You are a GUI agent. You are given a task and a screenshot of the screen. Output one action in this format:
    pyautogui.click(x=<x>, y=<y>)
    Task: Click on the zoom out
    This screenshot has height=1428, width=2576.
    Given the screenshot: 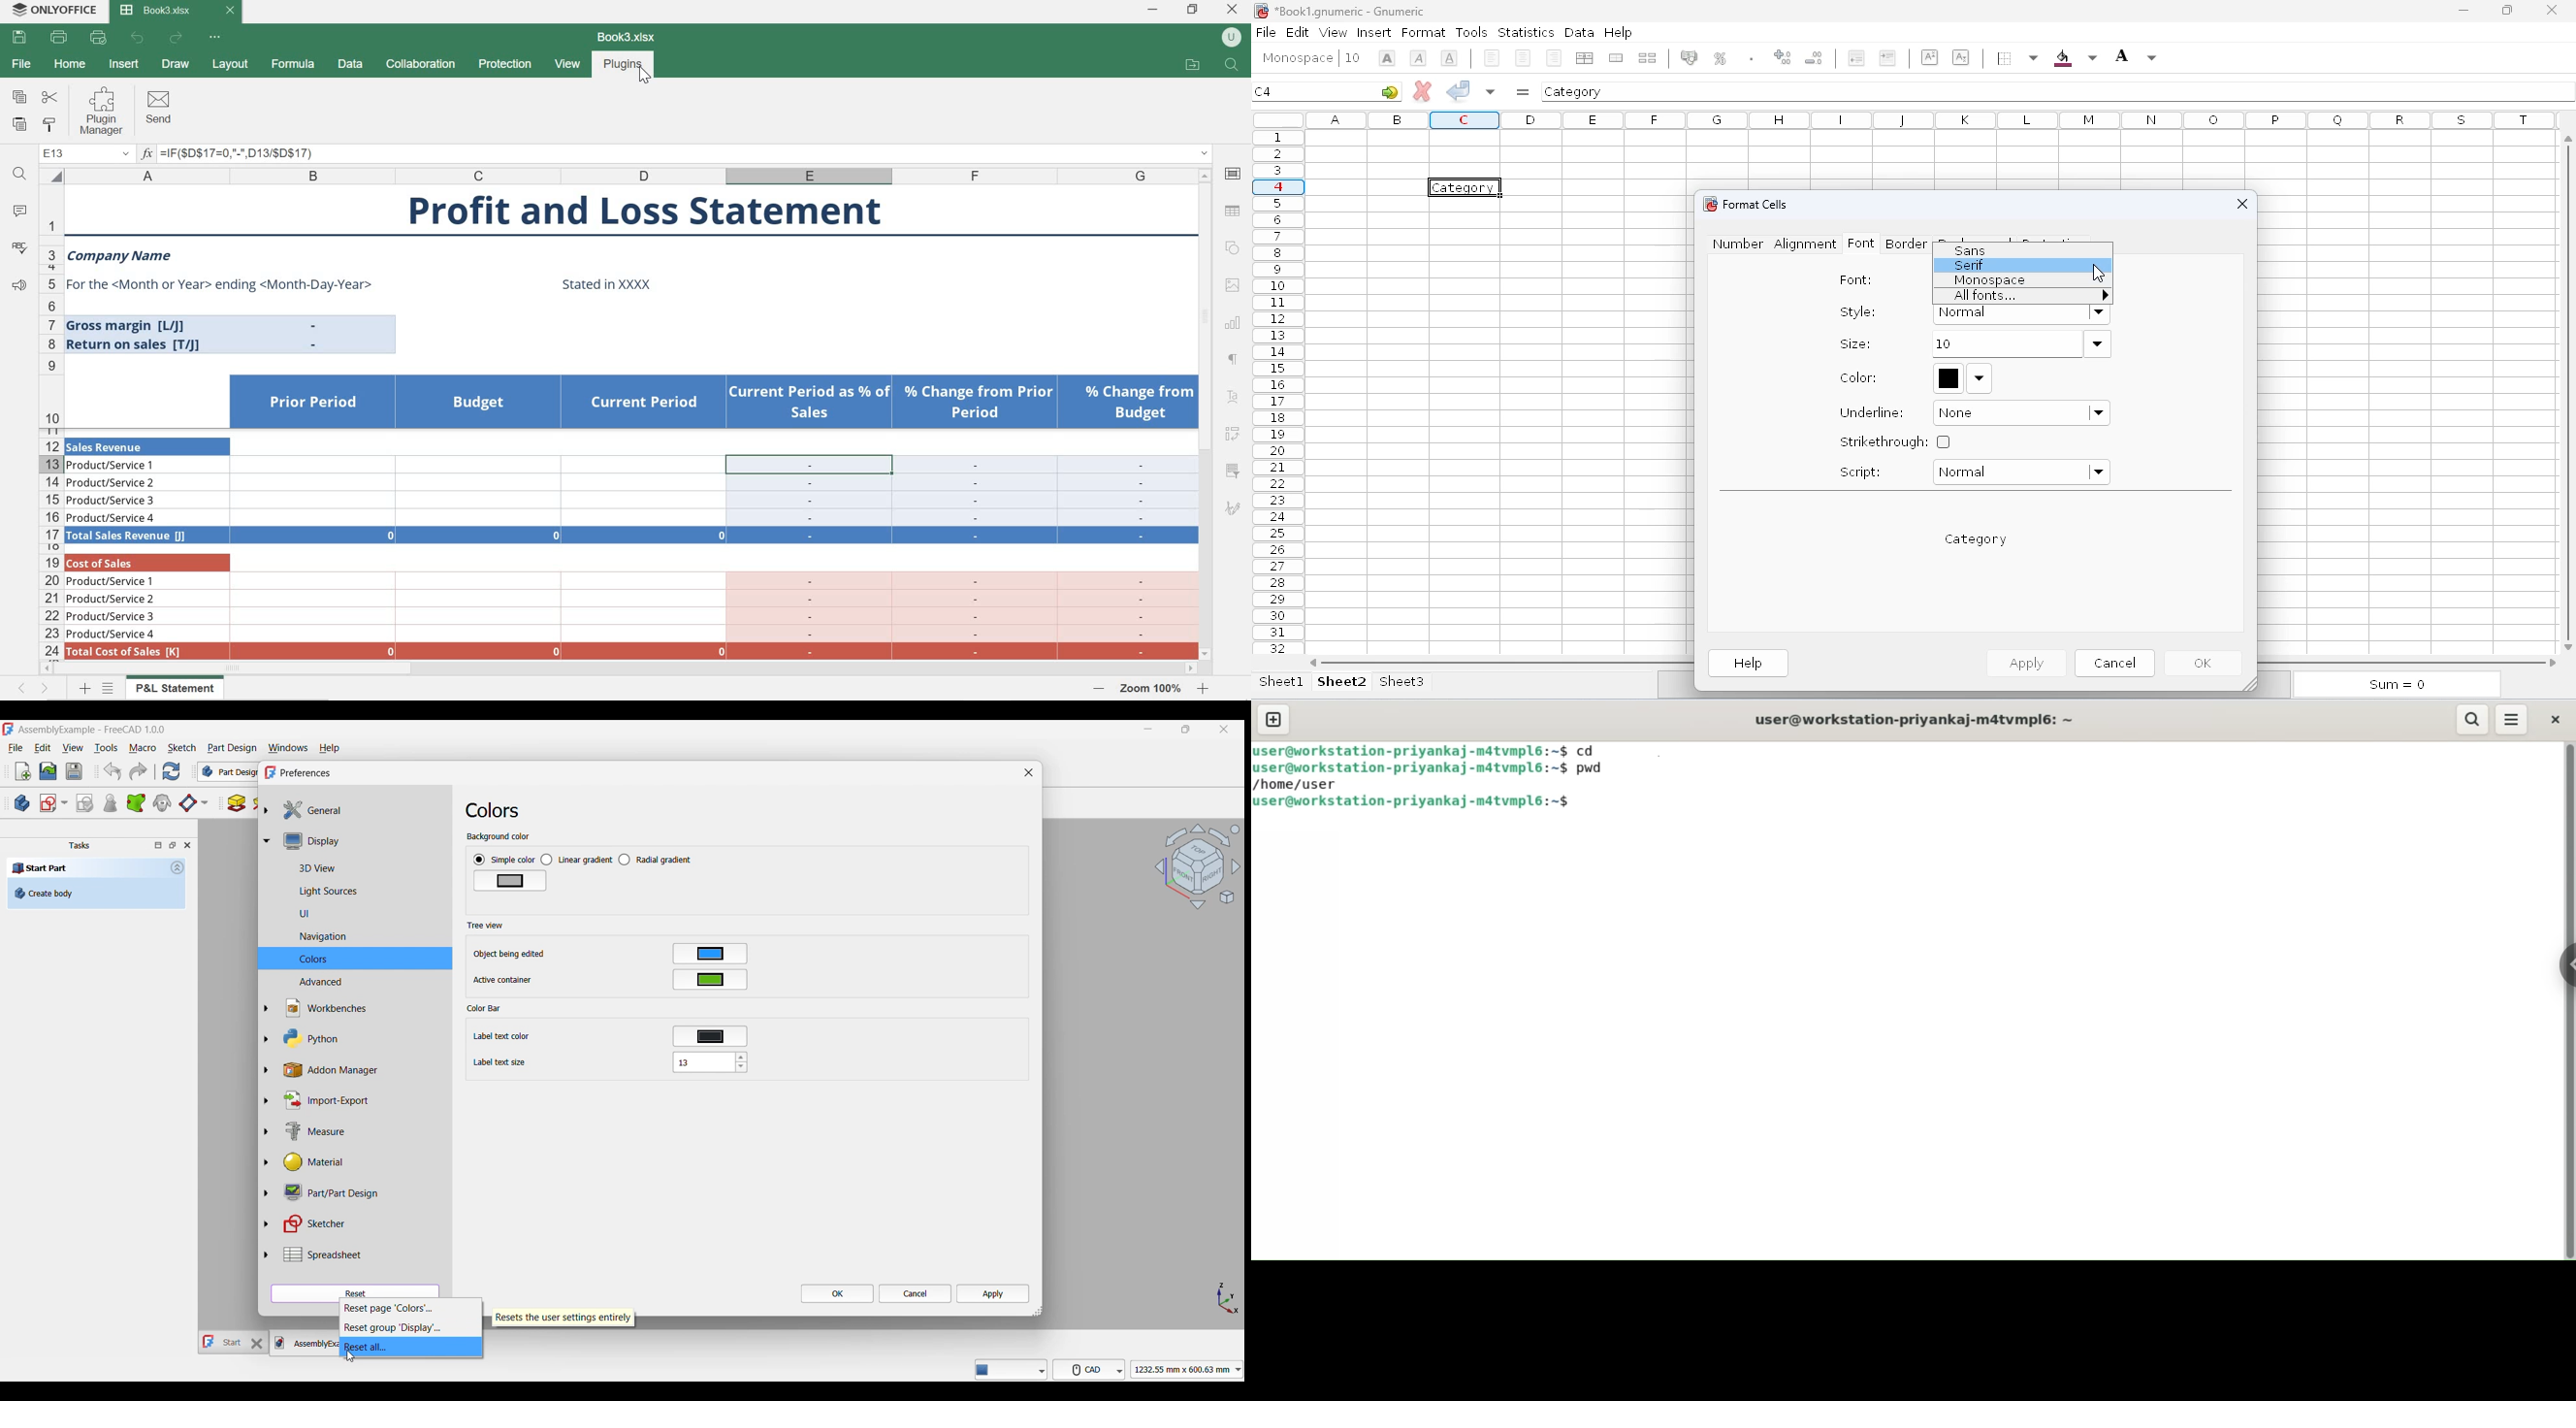 What is the action you would take?
    pyautogui.click(x=1101, y=687)
    